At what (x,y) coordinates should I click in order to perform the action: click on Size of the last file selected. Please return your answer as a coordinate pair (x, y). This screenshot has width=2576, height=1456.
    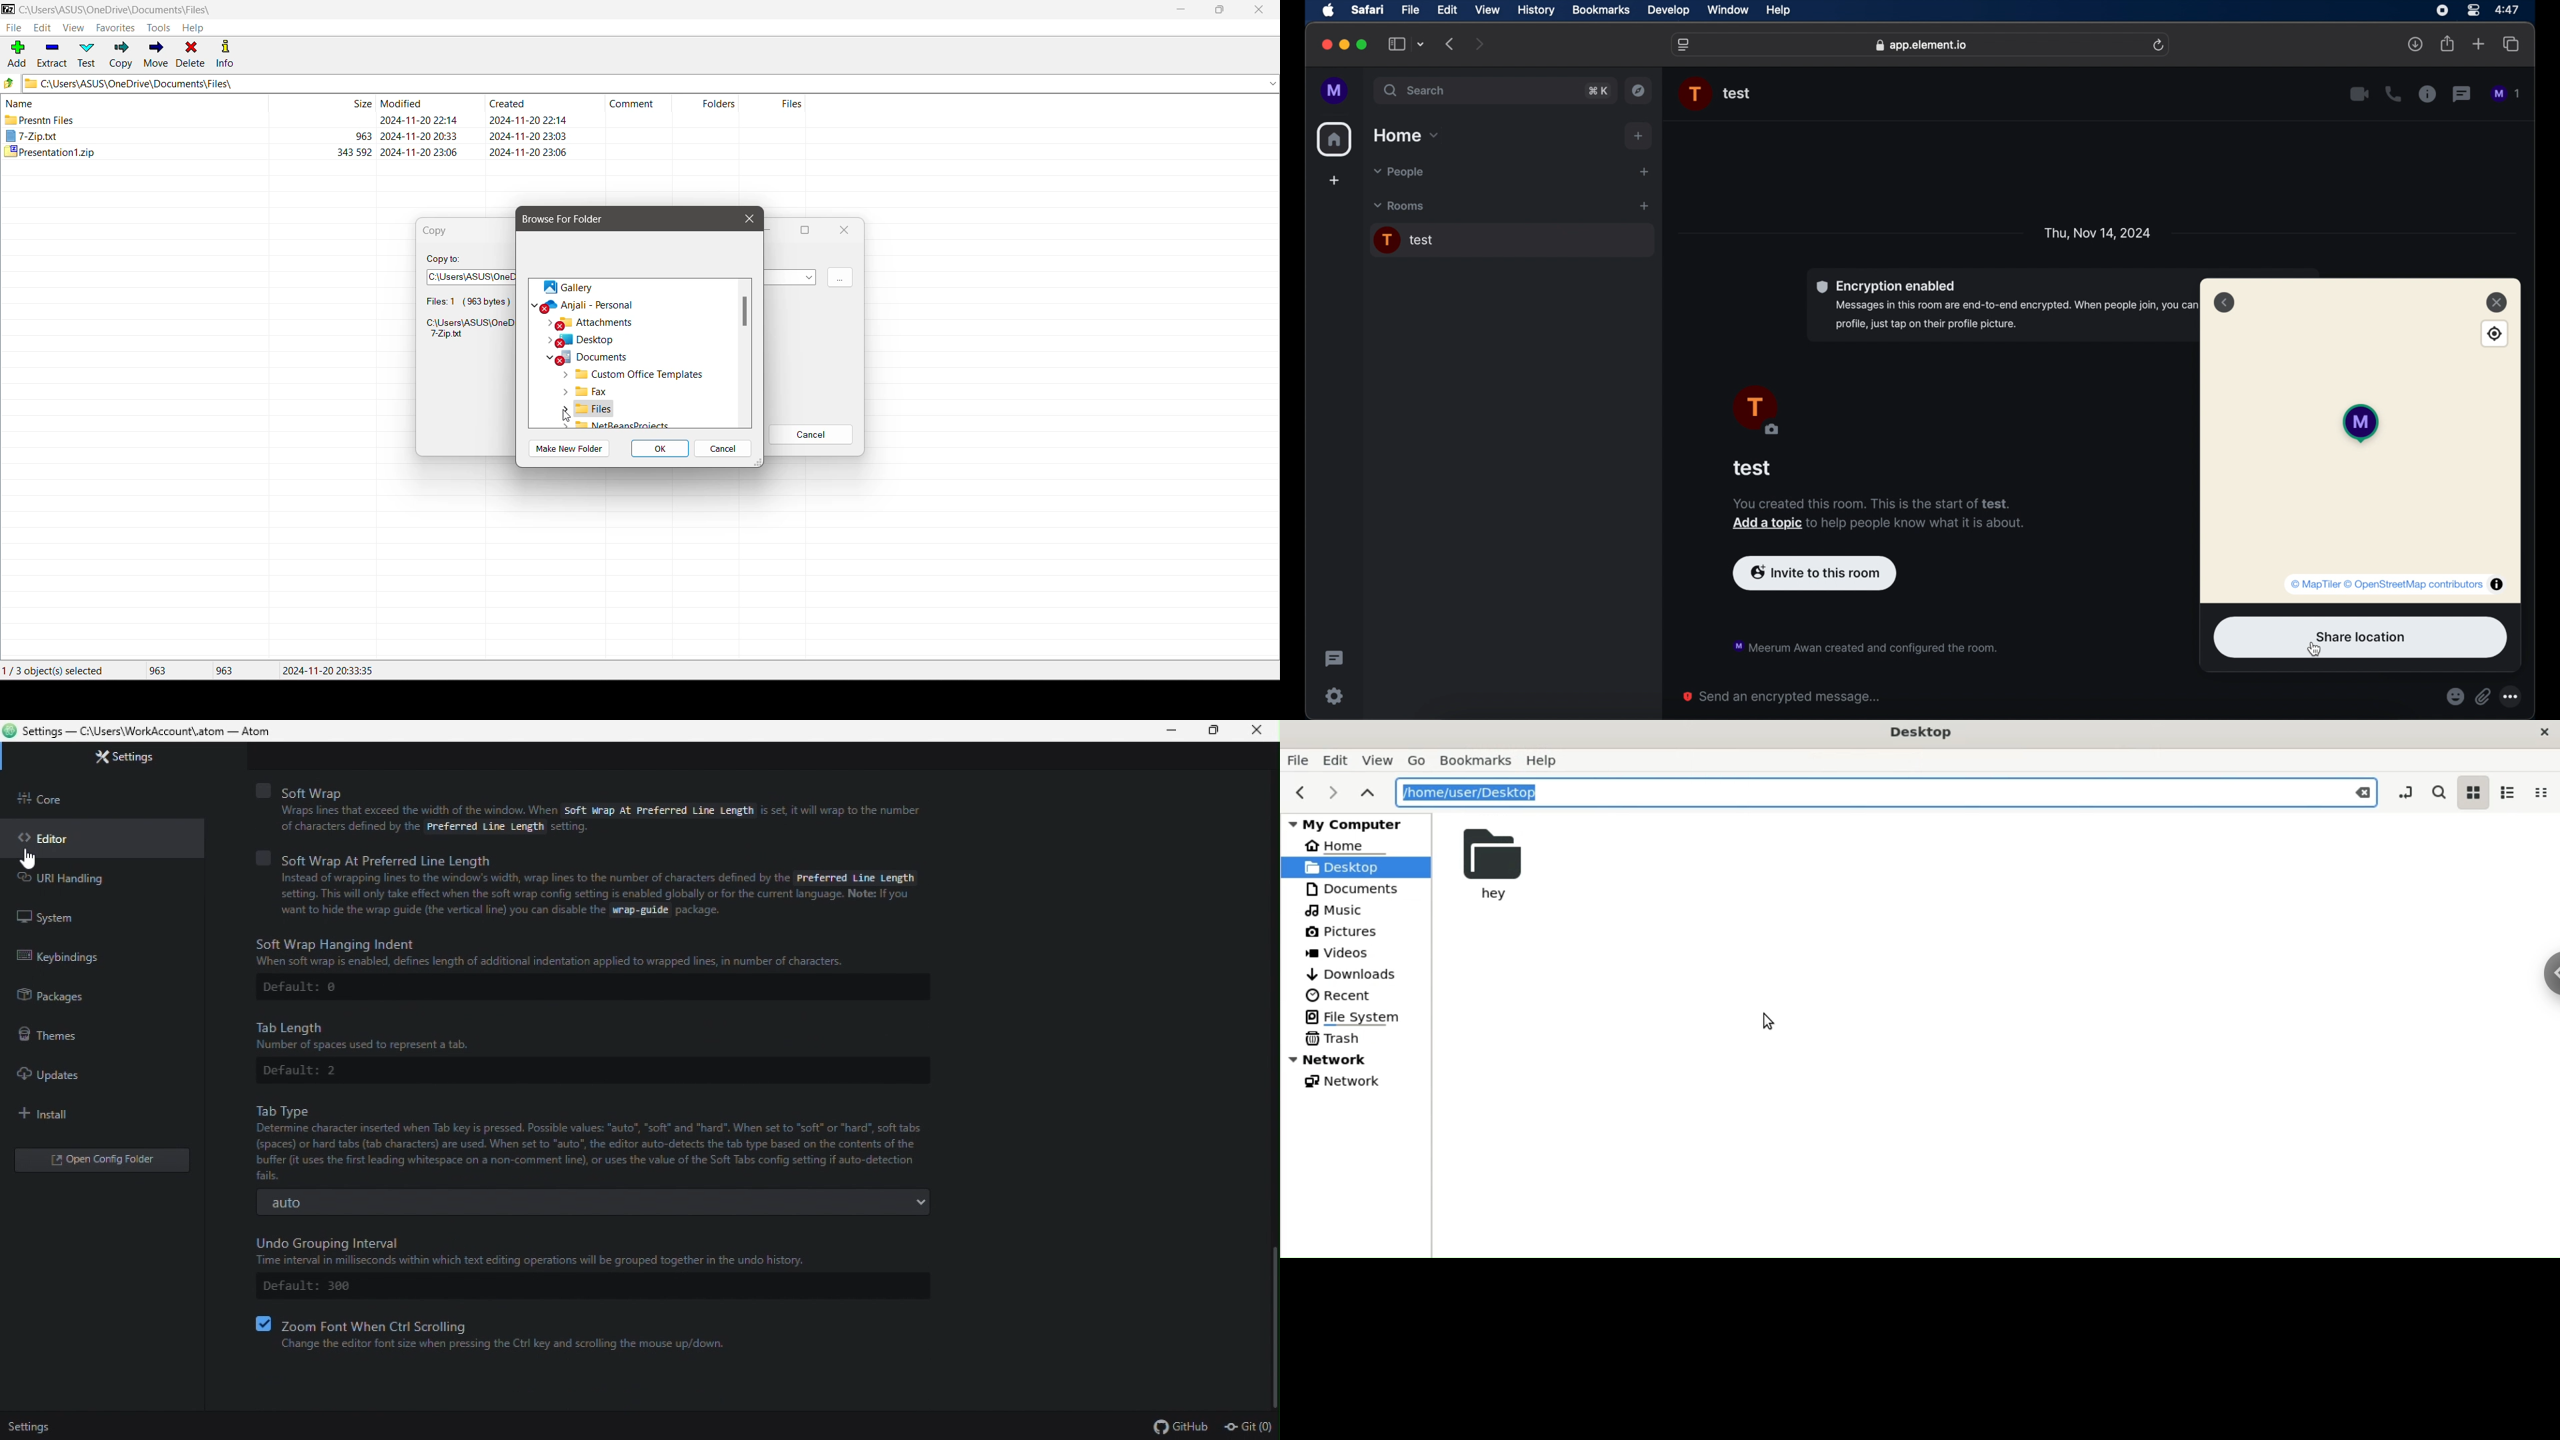
    Looking at the image, I should click on (224, 671).